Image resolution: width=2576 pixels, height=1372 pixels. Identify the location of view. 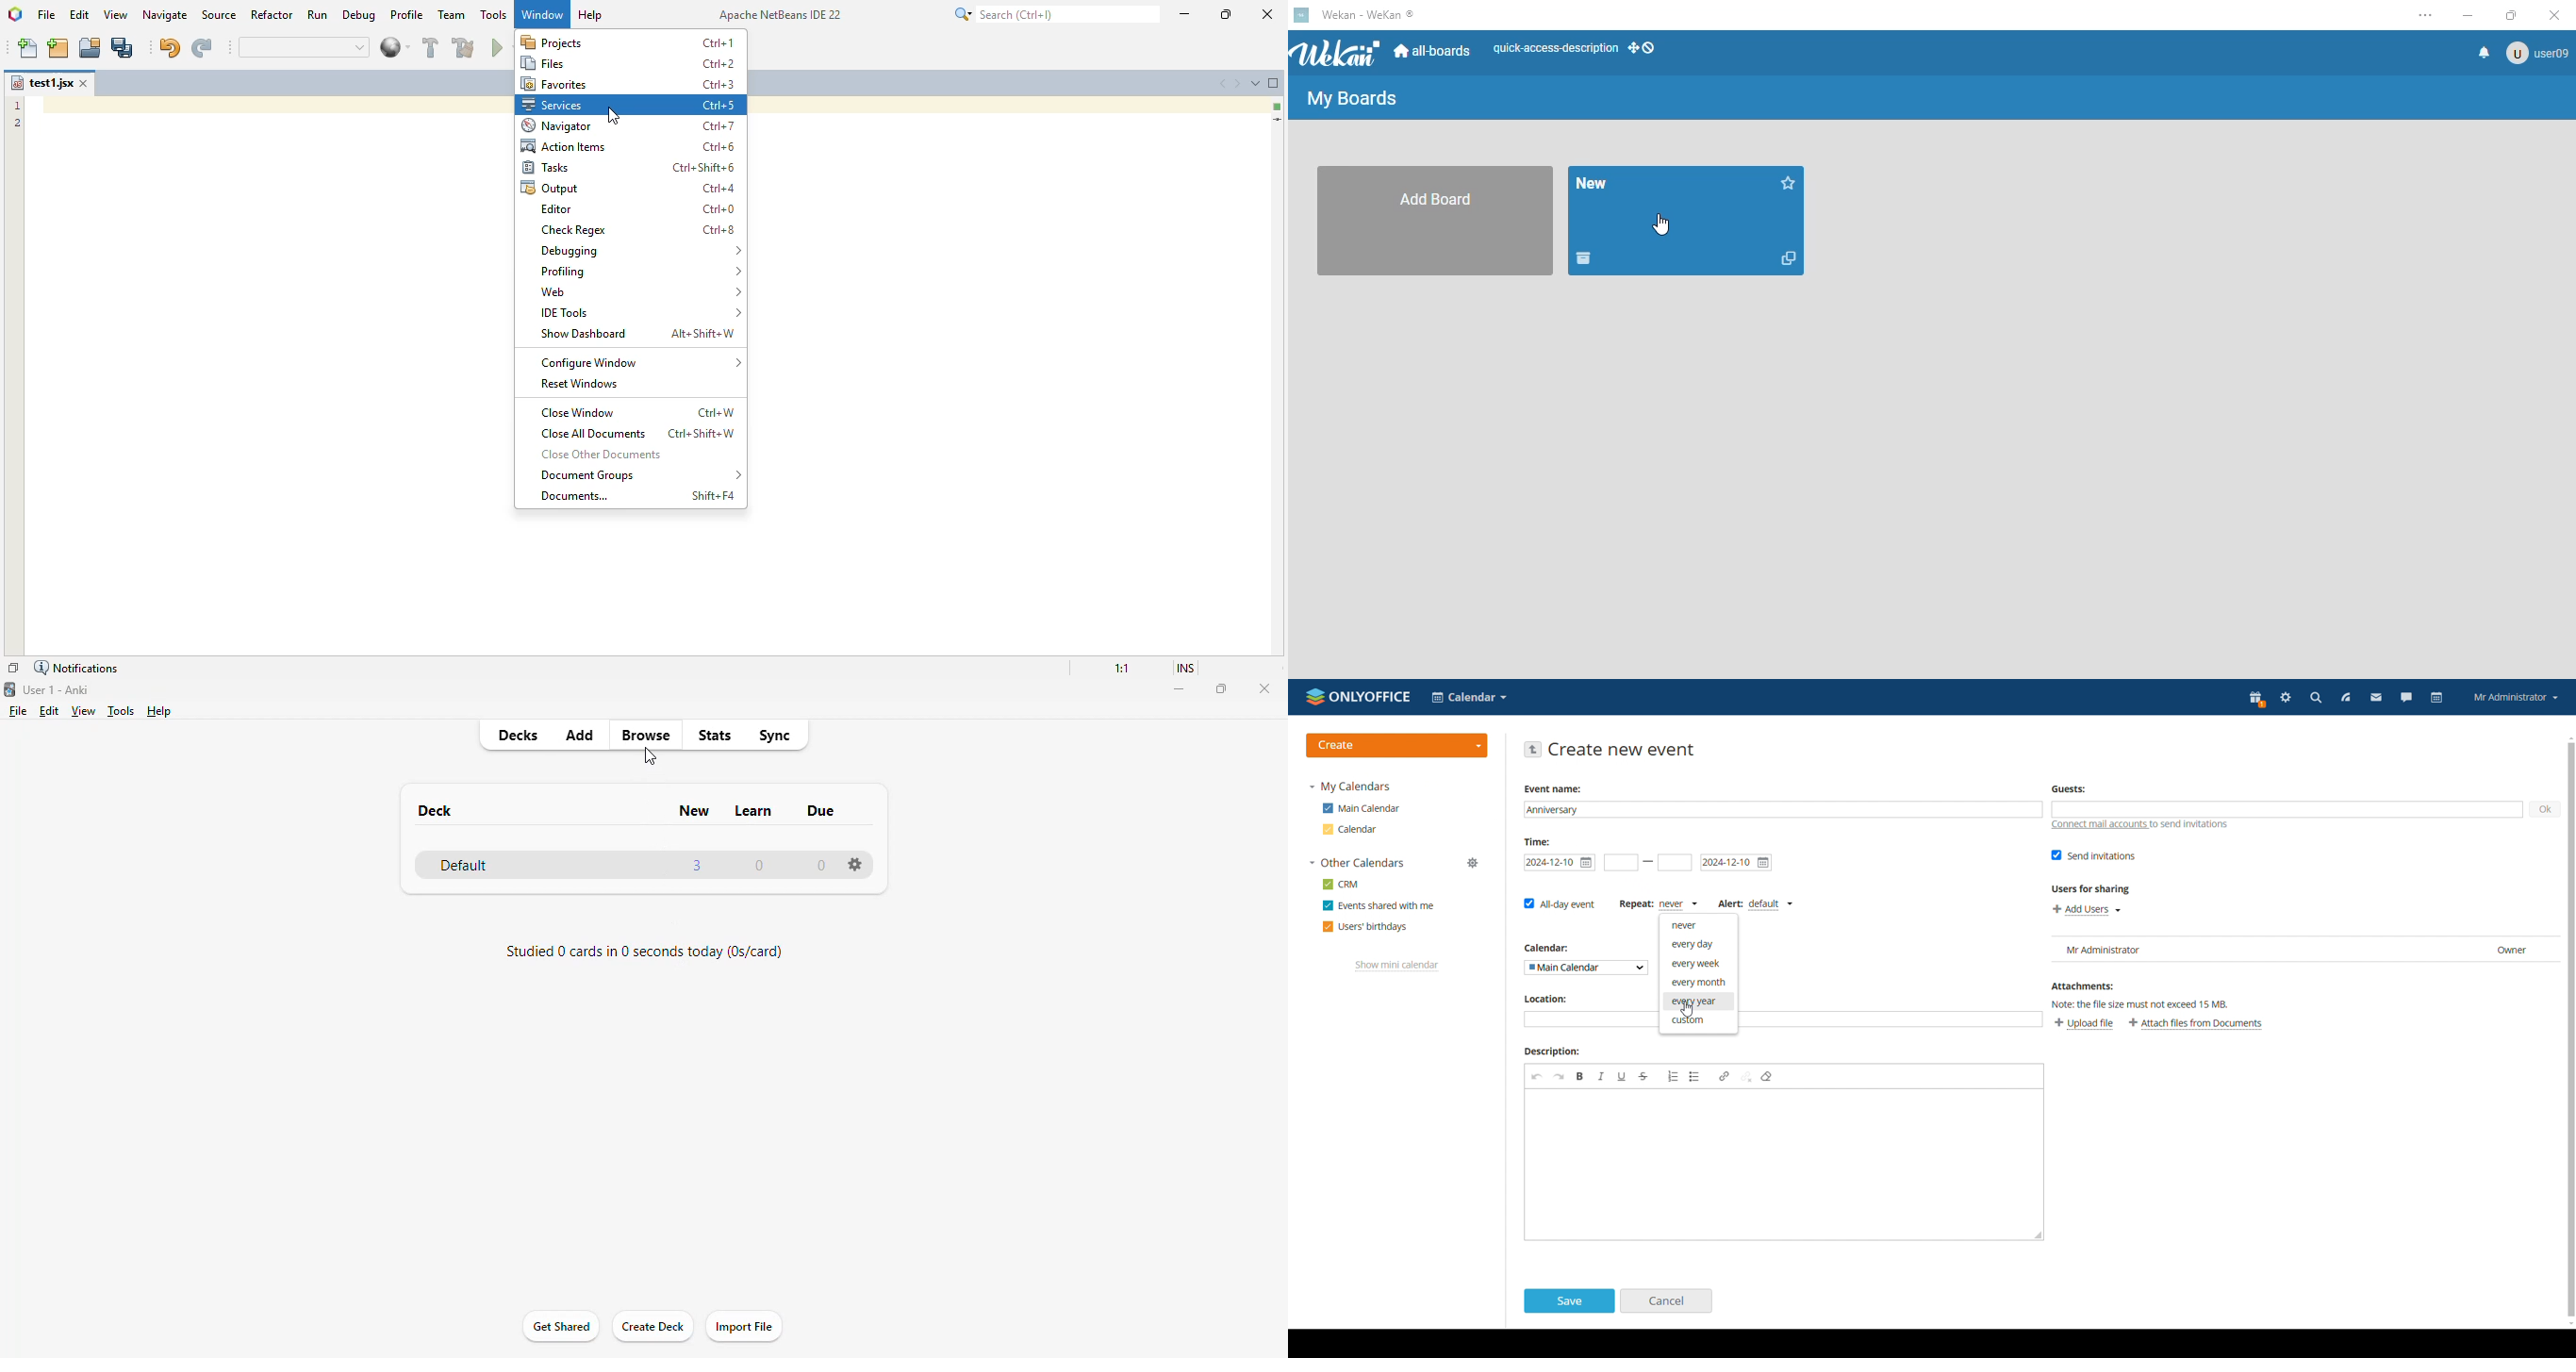
(84, 711).